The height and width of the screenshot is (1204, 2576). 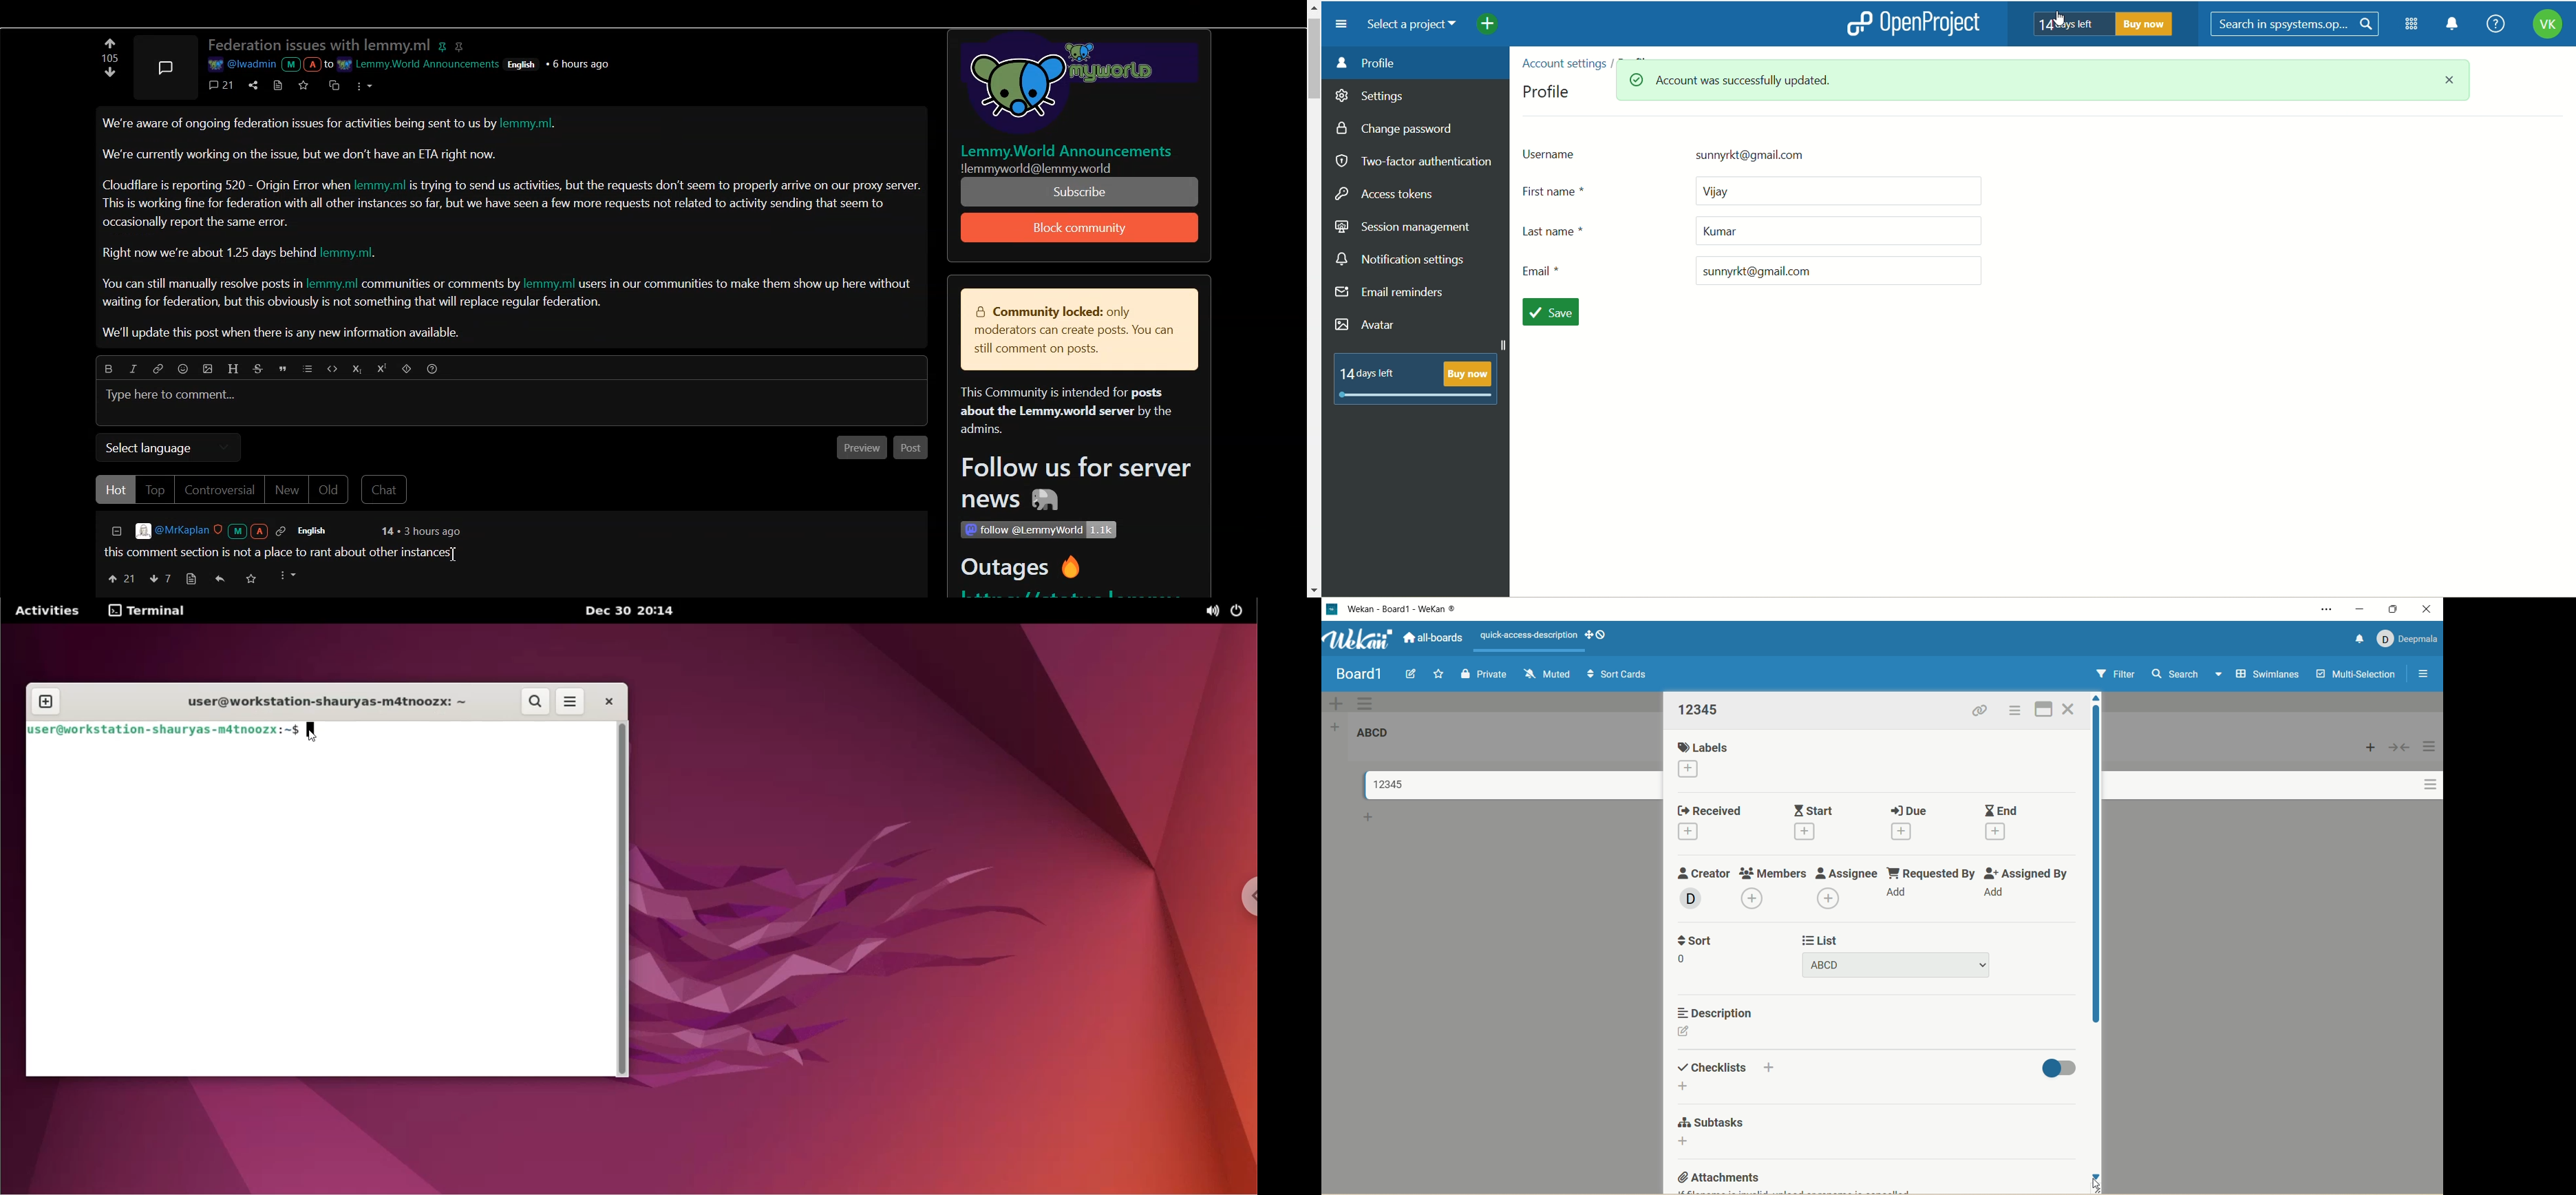 What do you see at coordinates (363, 85) in the screenshot?
I see `options` at bounding box center [363, 85].